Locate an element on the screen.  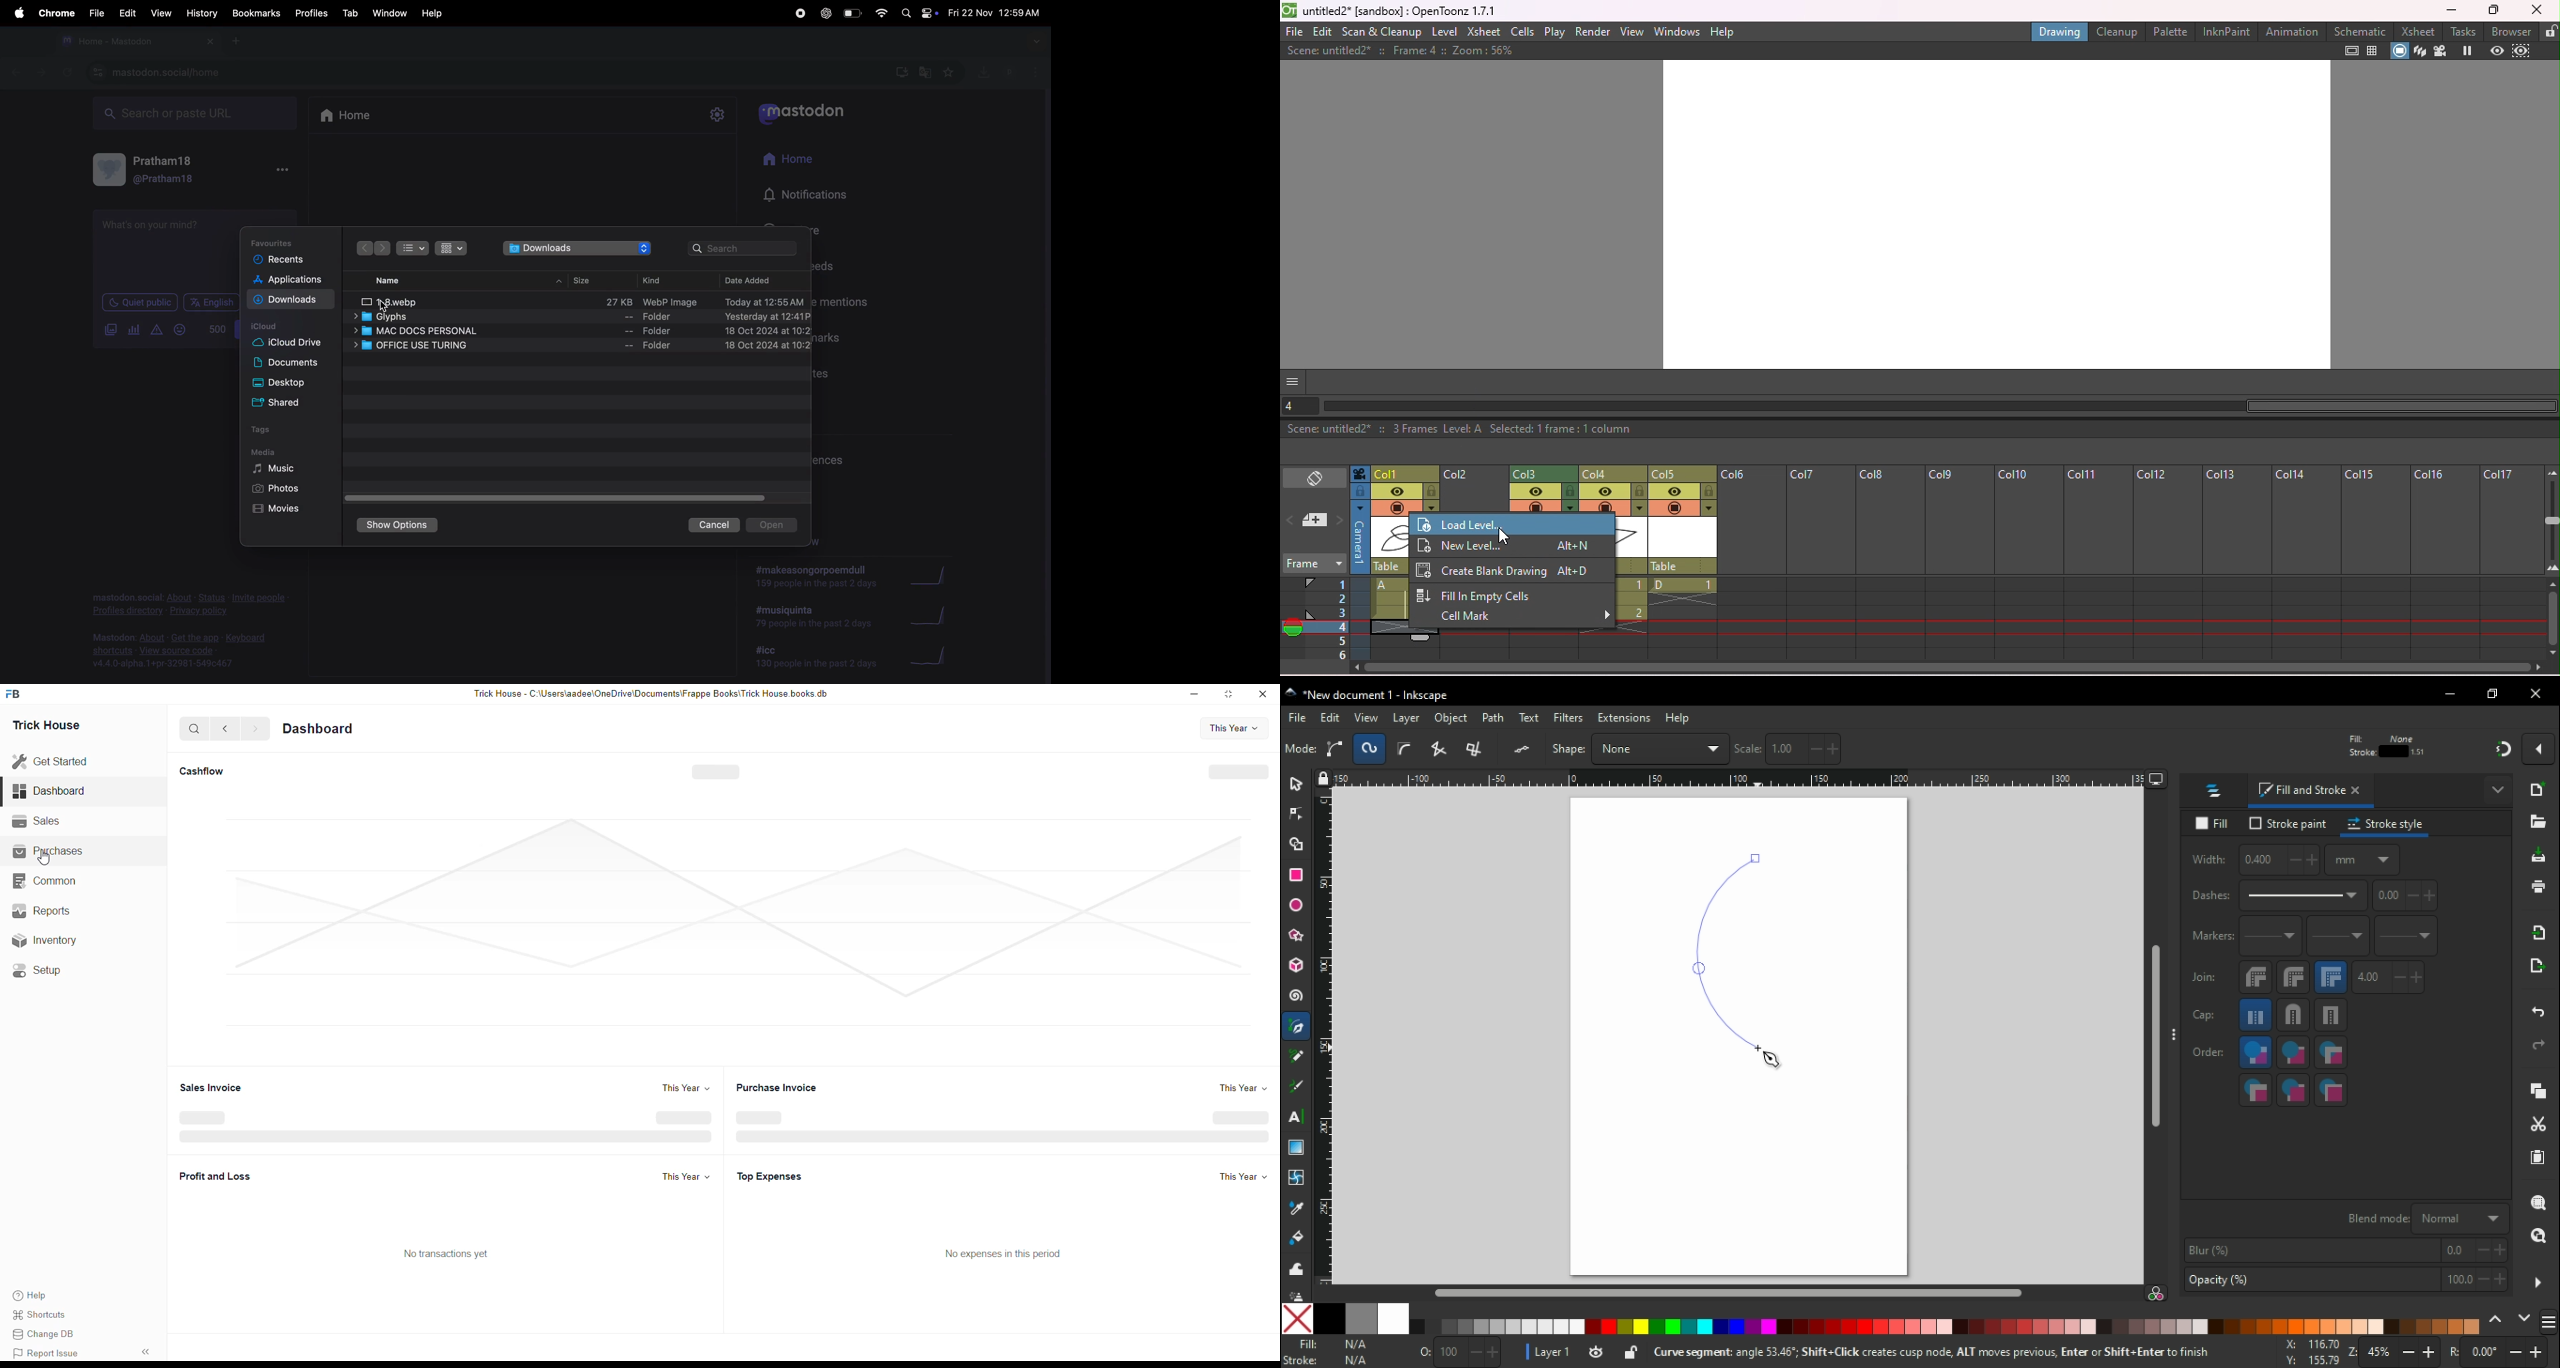
list view is located at coordinates (413, 247).